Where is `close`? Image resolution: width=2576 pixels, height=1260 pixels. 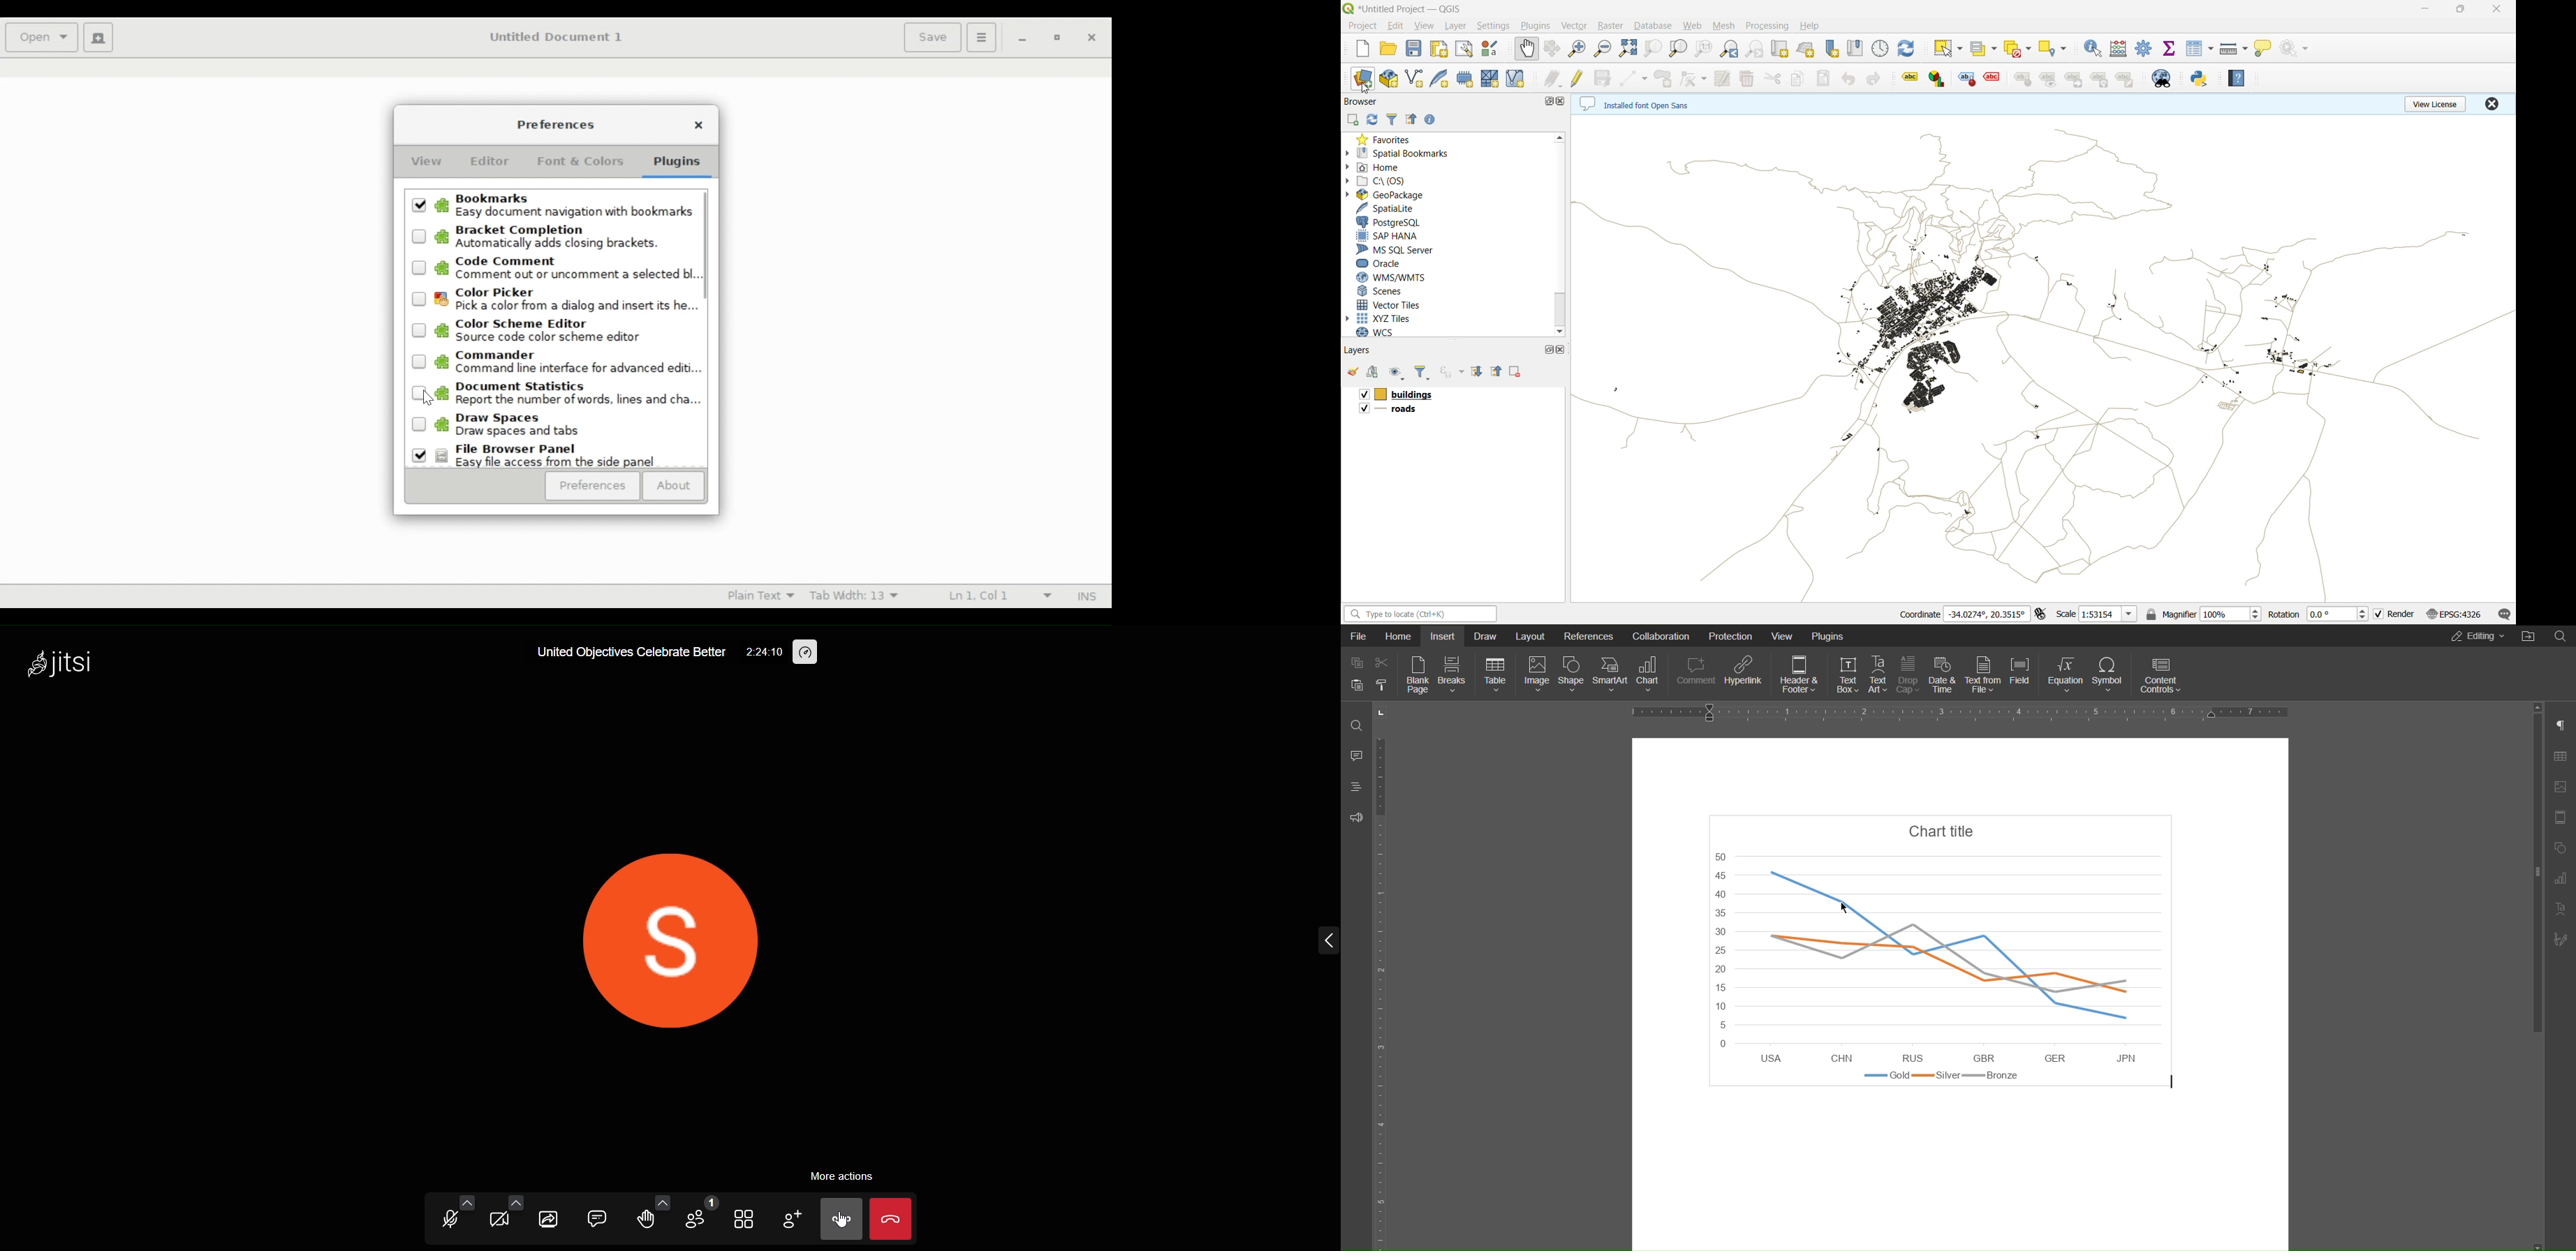
close is located at coordinates (1563, 349).